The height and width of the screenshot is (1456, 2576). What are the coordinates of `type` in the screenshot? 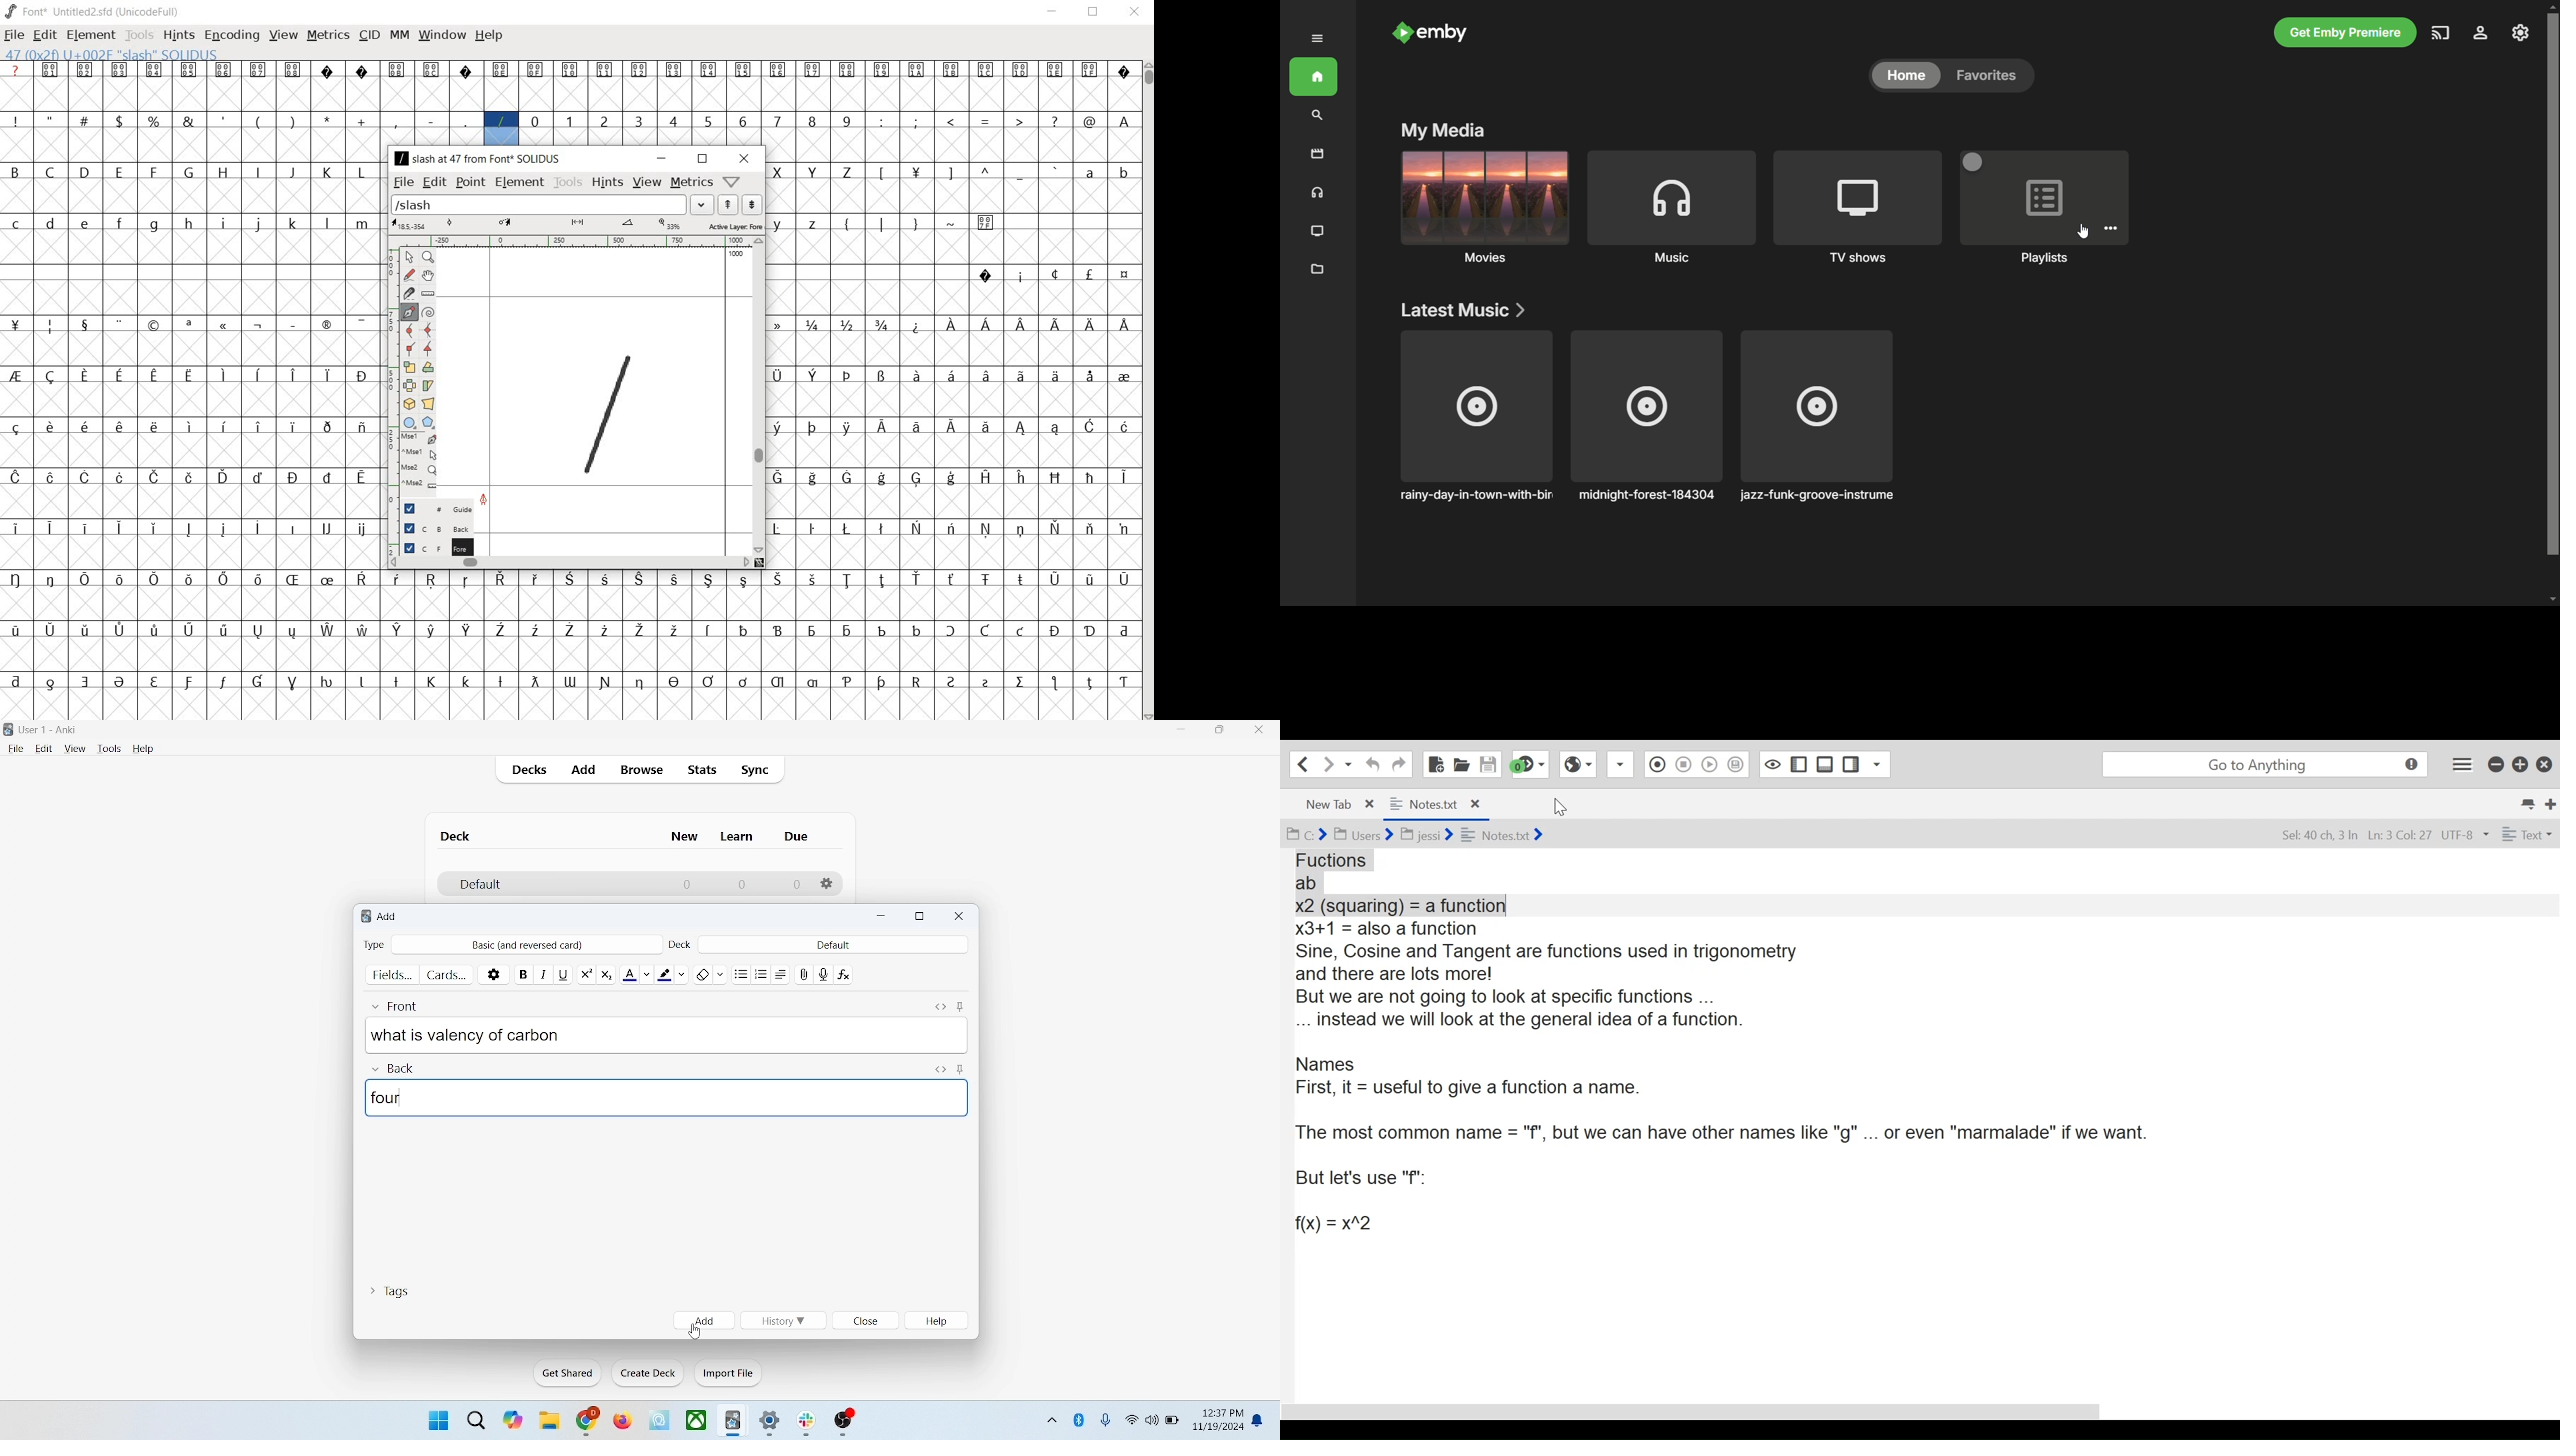 It's located at (374, 944).